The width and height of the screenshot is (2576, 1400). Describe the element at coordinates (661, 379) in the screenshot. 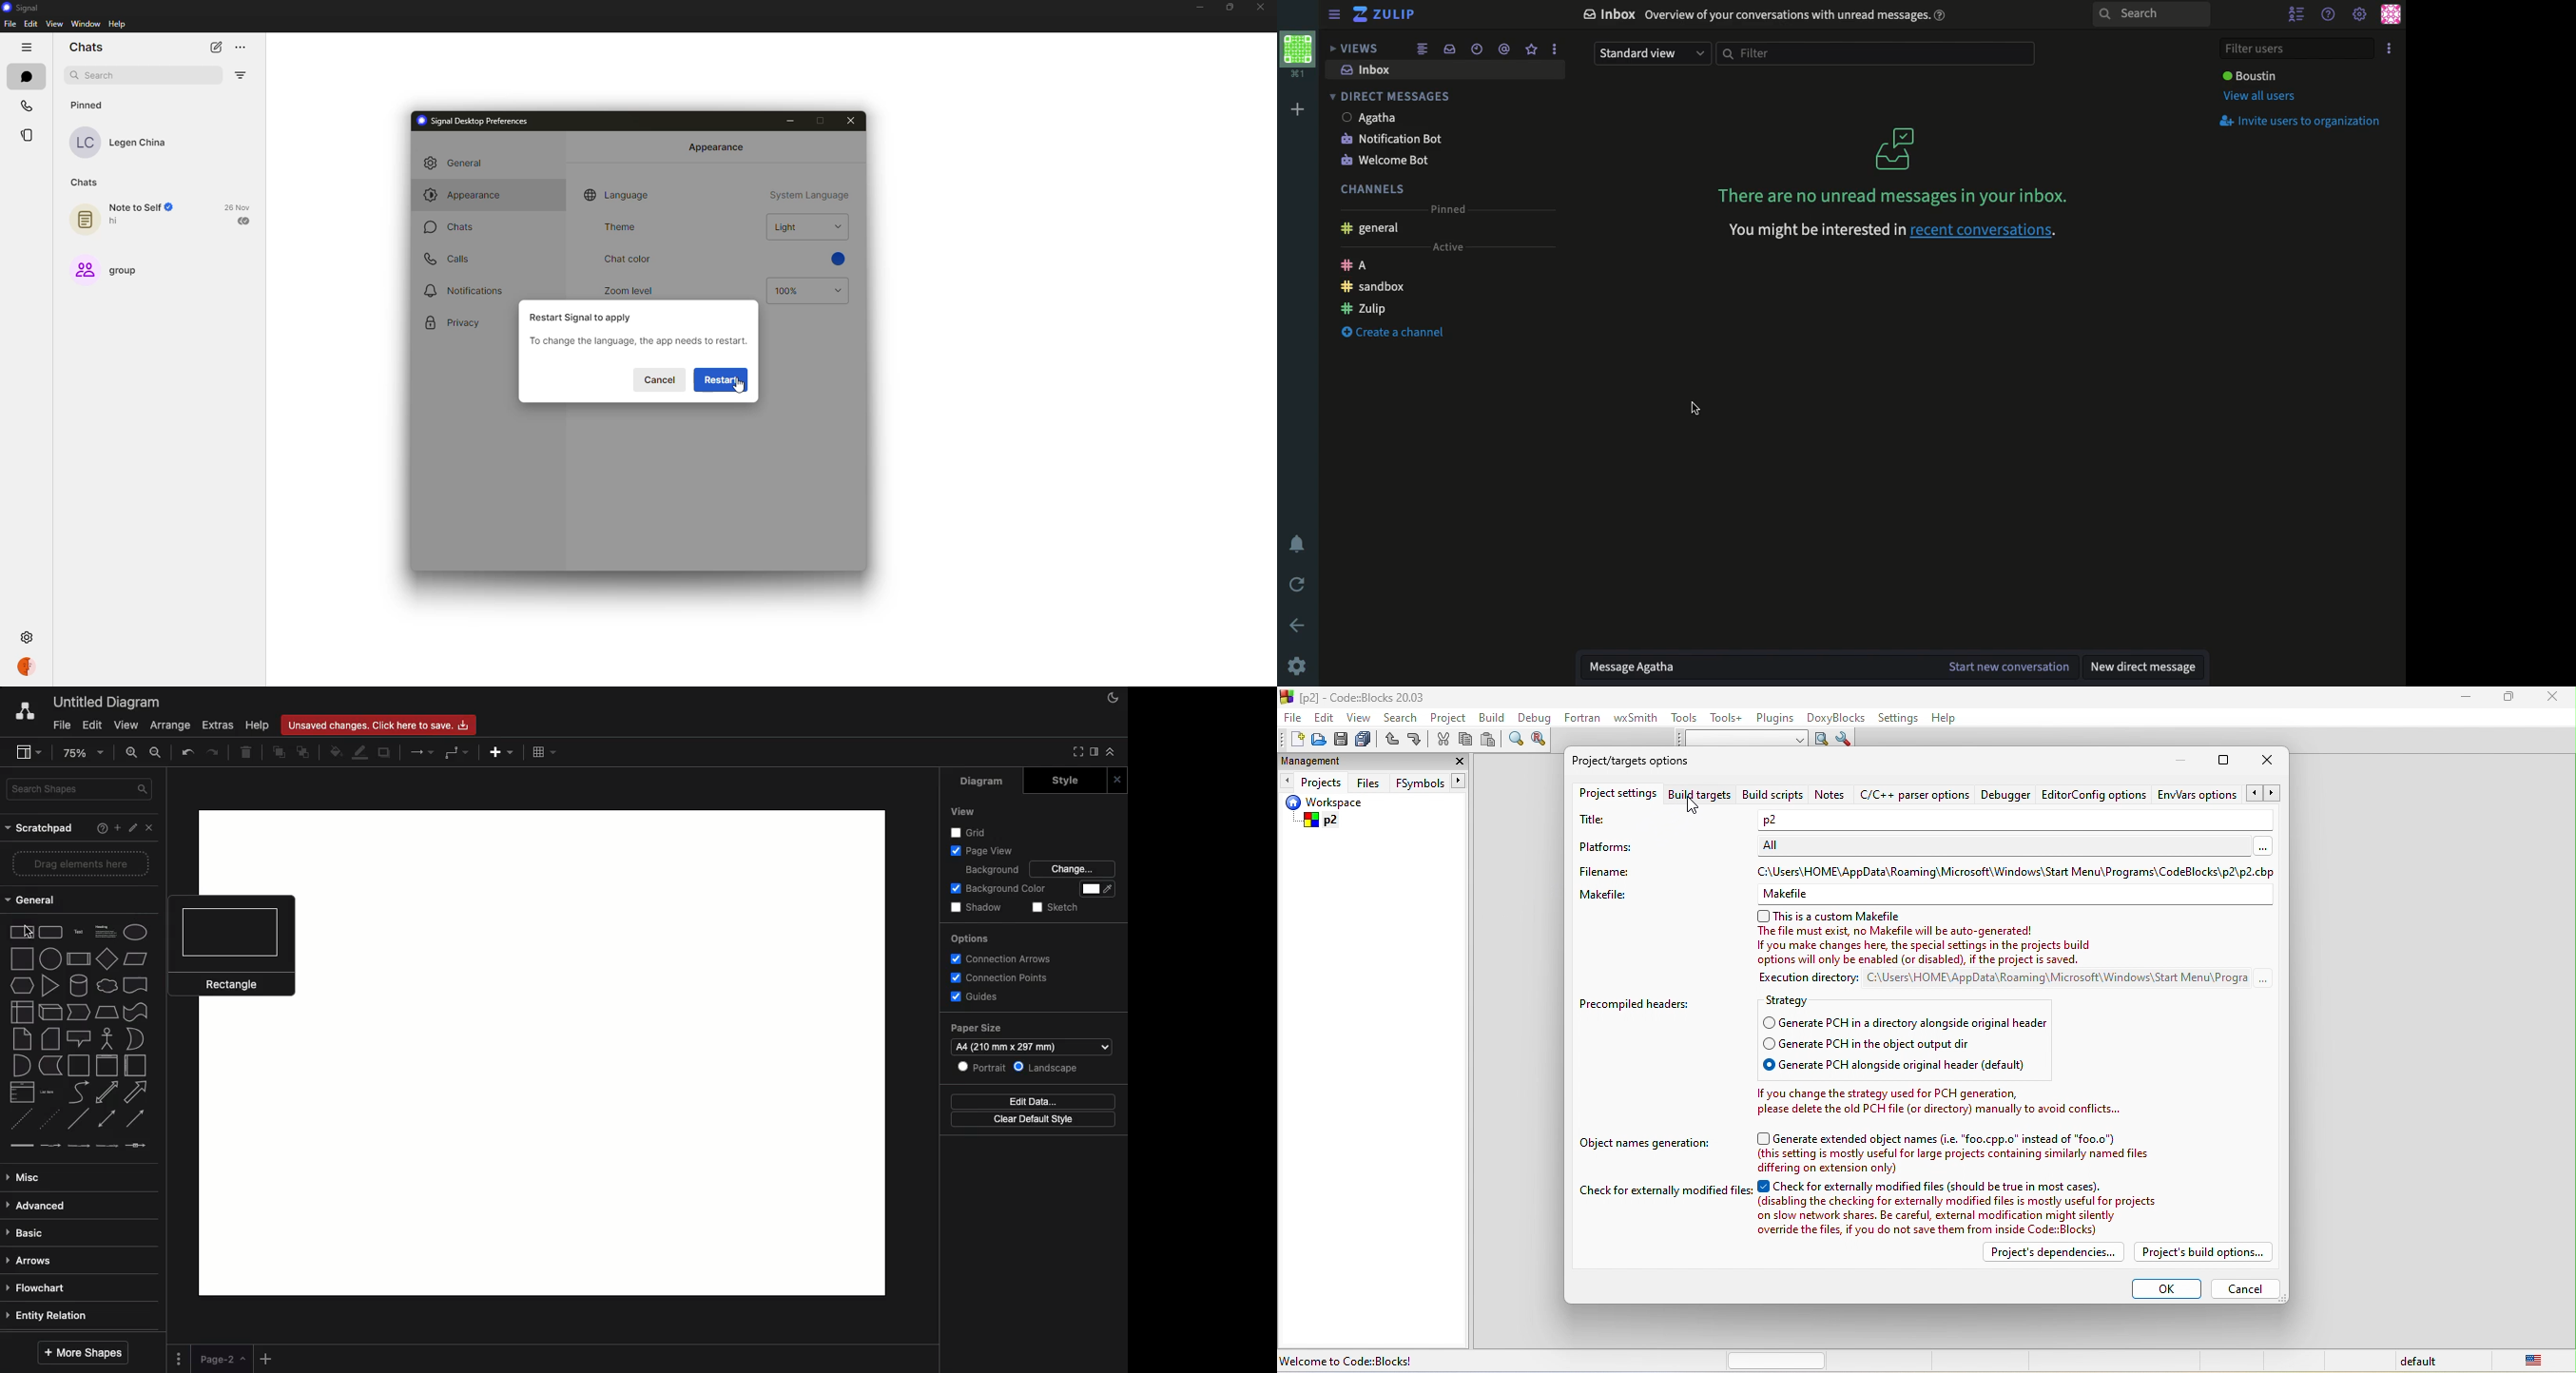

I see `cancel` at that location.